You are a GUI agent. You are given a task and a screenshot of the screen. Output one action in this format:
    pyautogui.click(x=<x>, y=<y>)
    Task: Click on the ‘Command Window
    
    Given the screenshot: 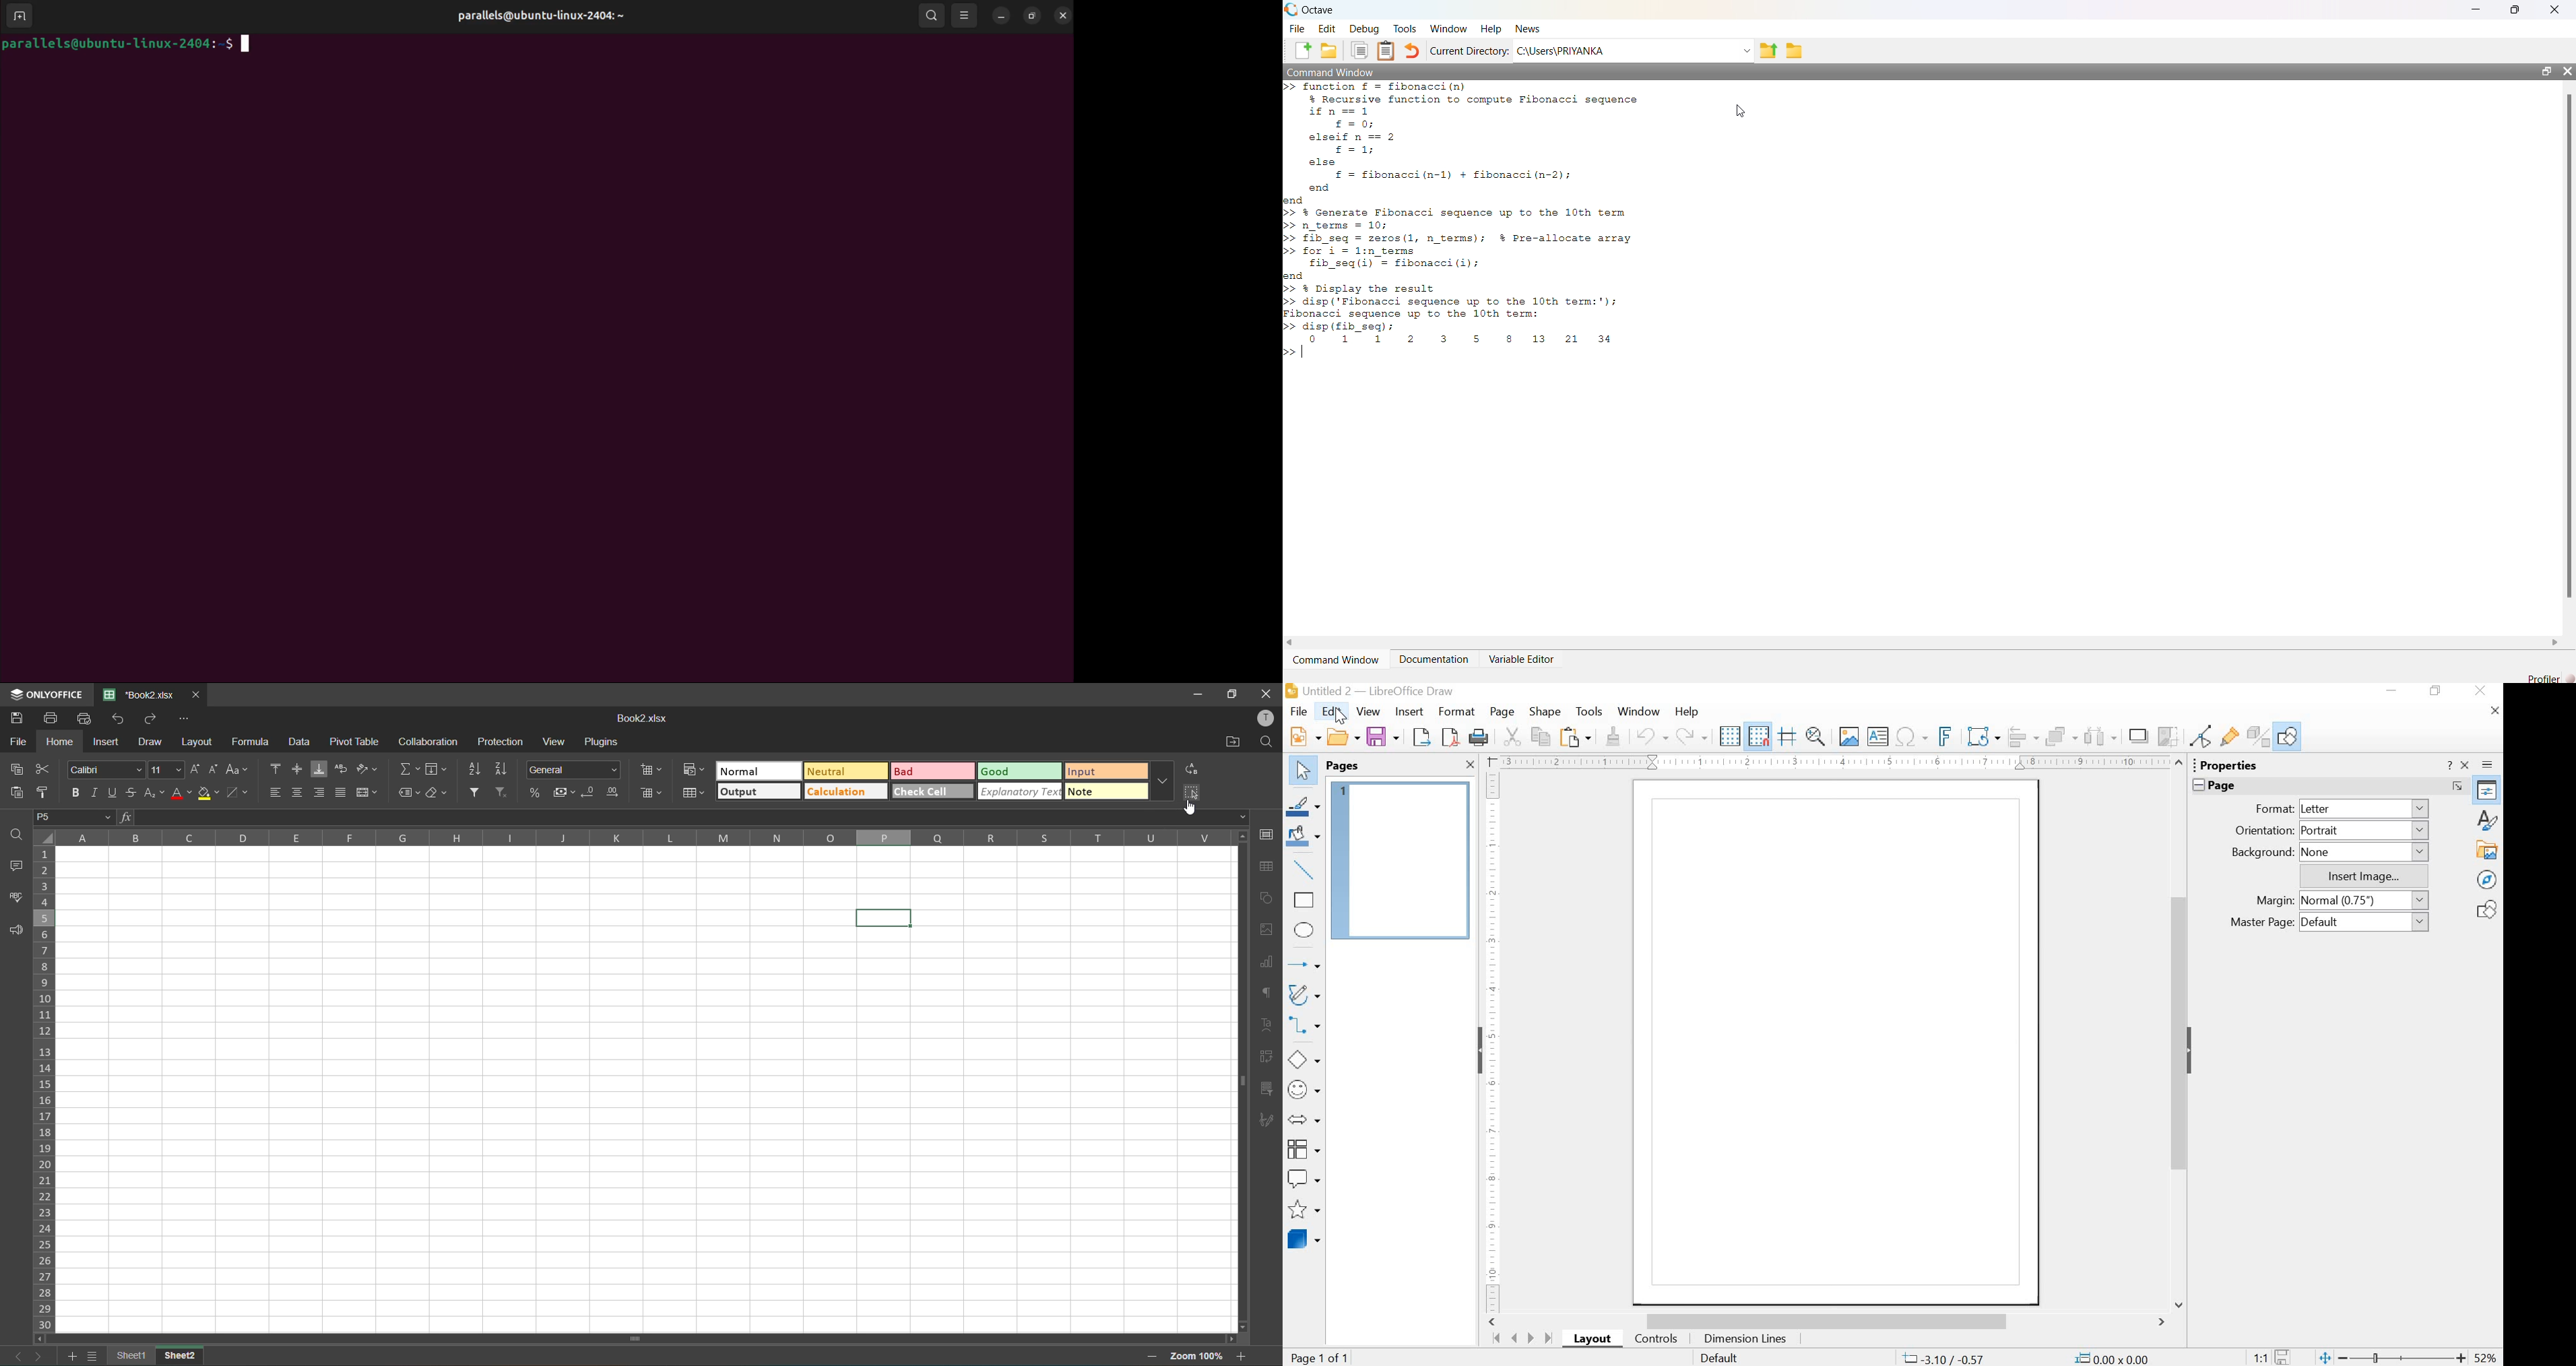 What is the action you would take?
    pyautogui.click(x=1337, y=655)
    